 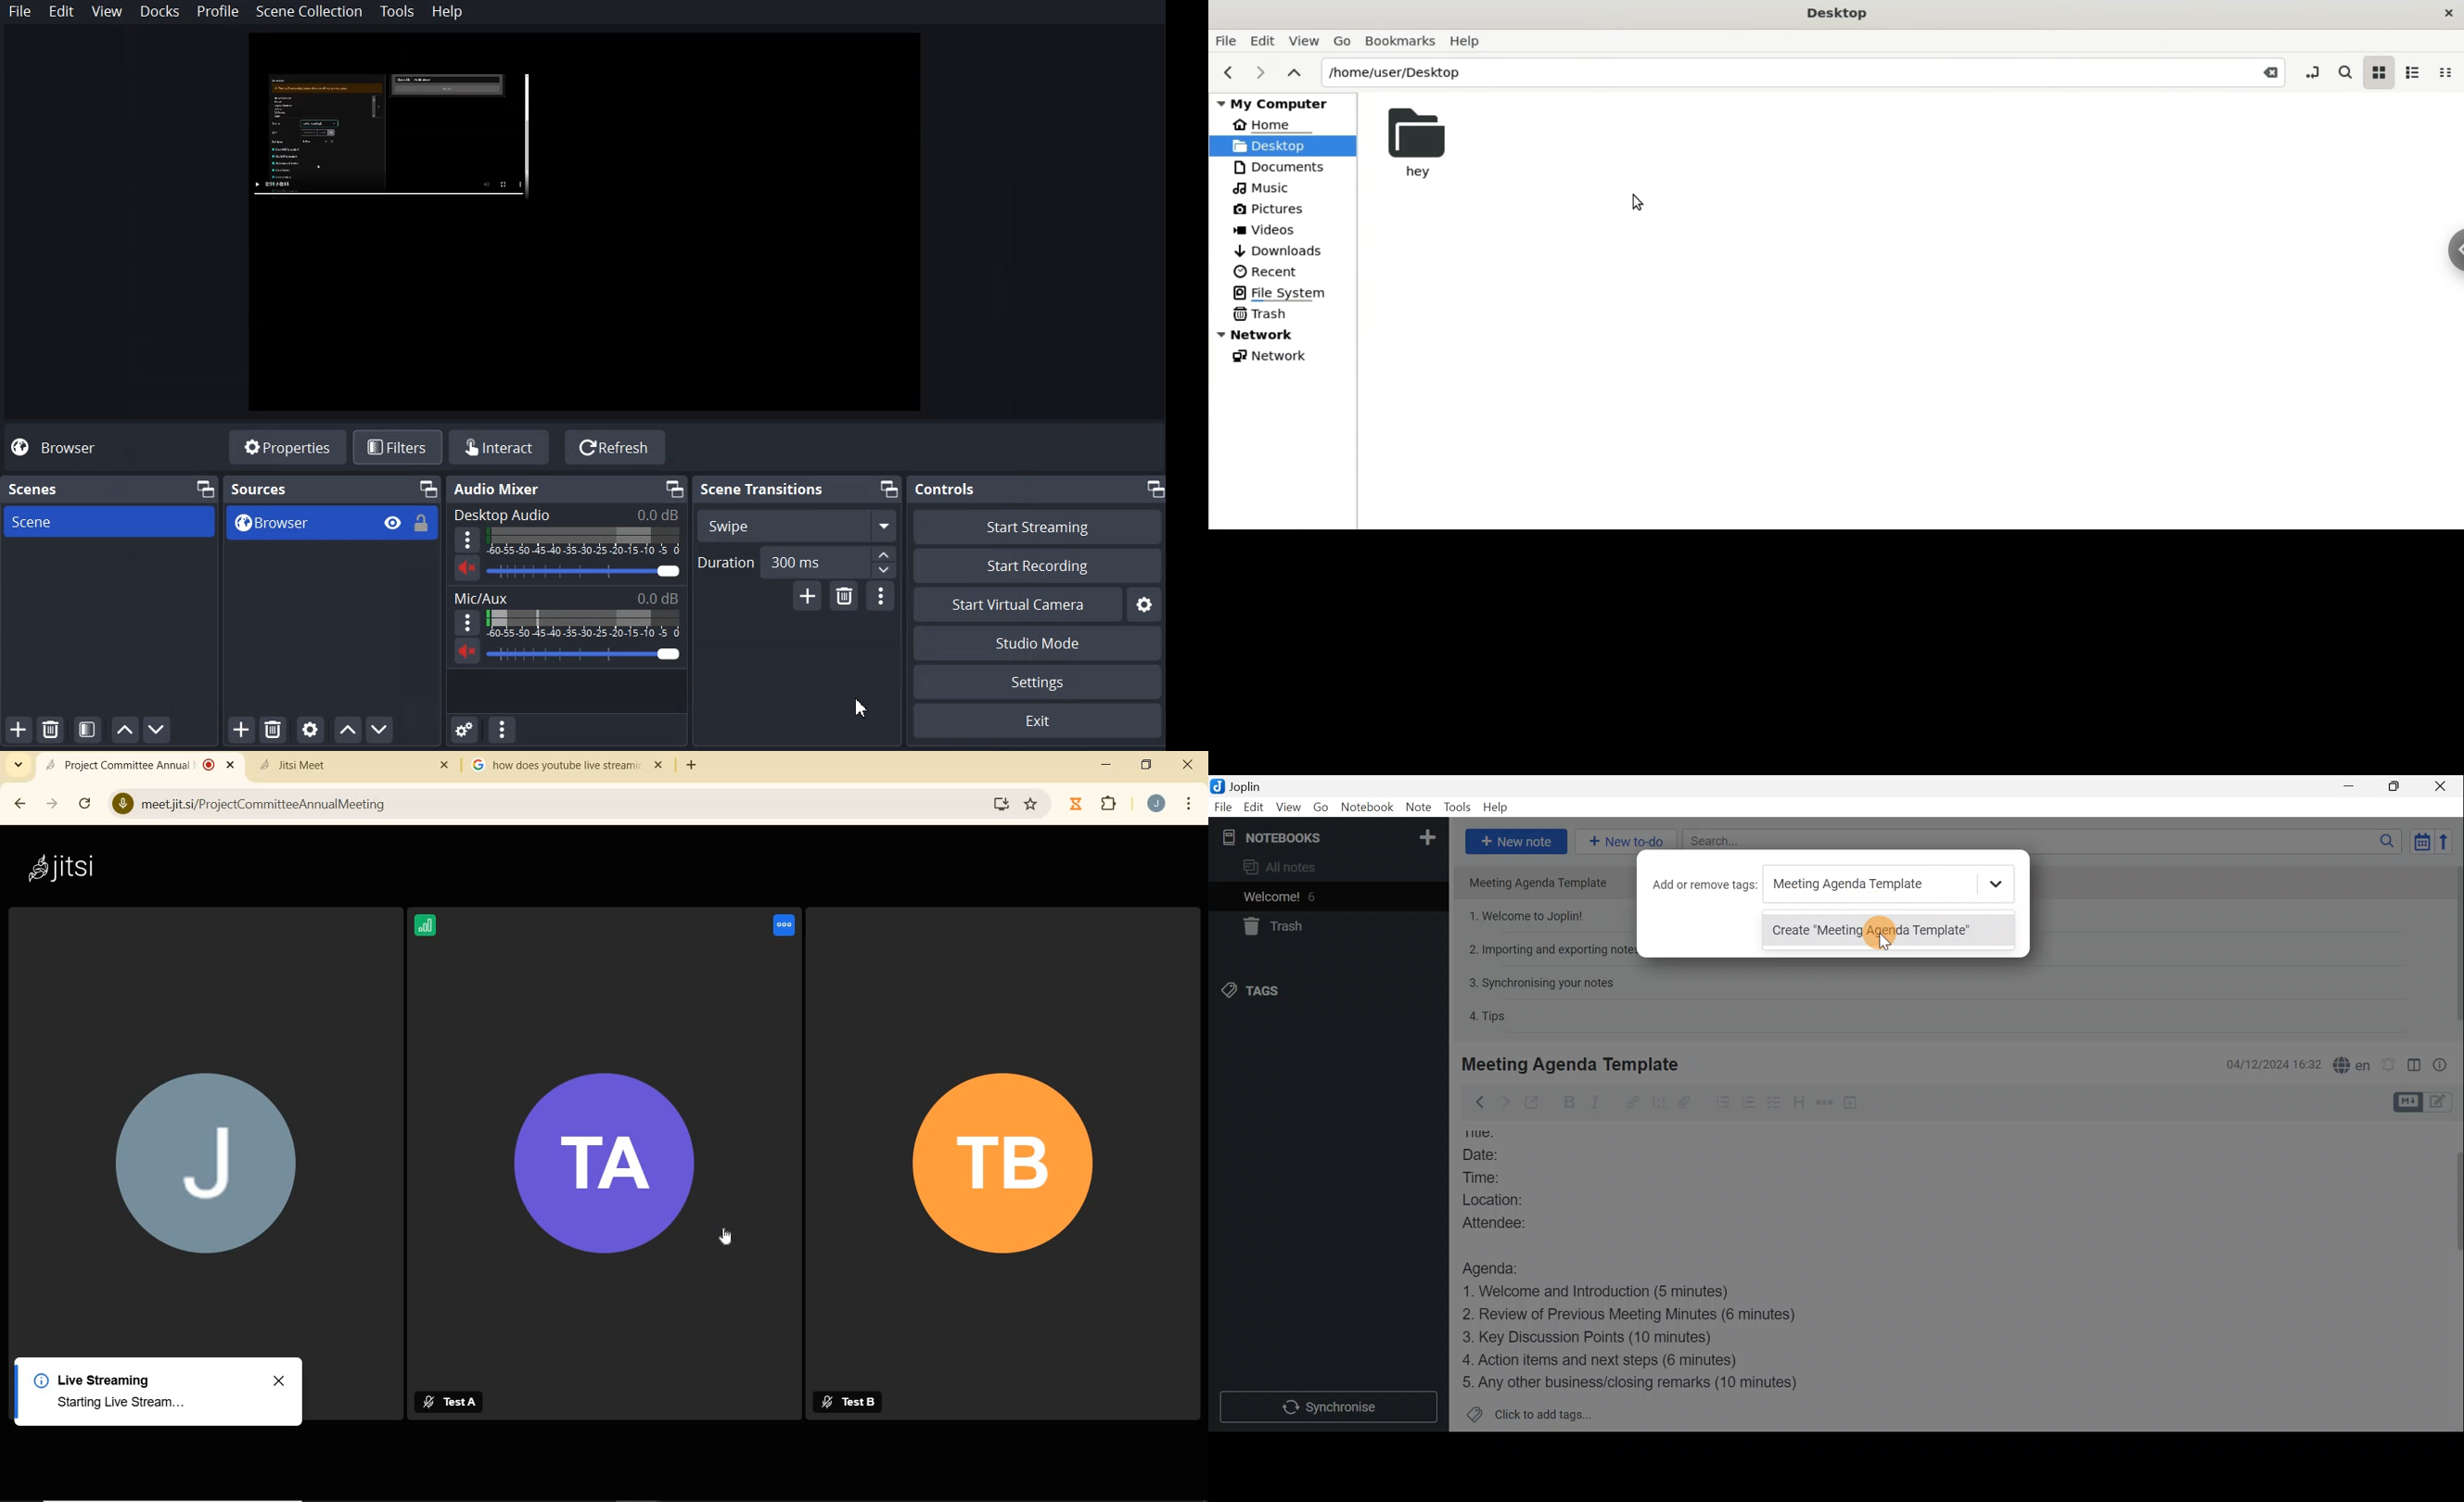 What do you see at coordinates (1148, 765) in the screenshot?
I see `restore down` at bounding box center [1148, 765].